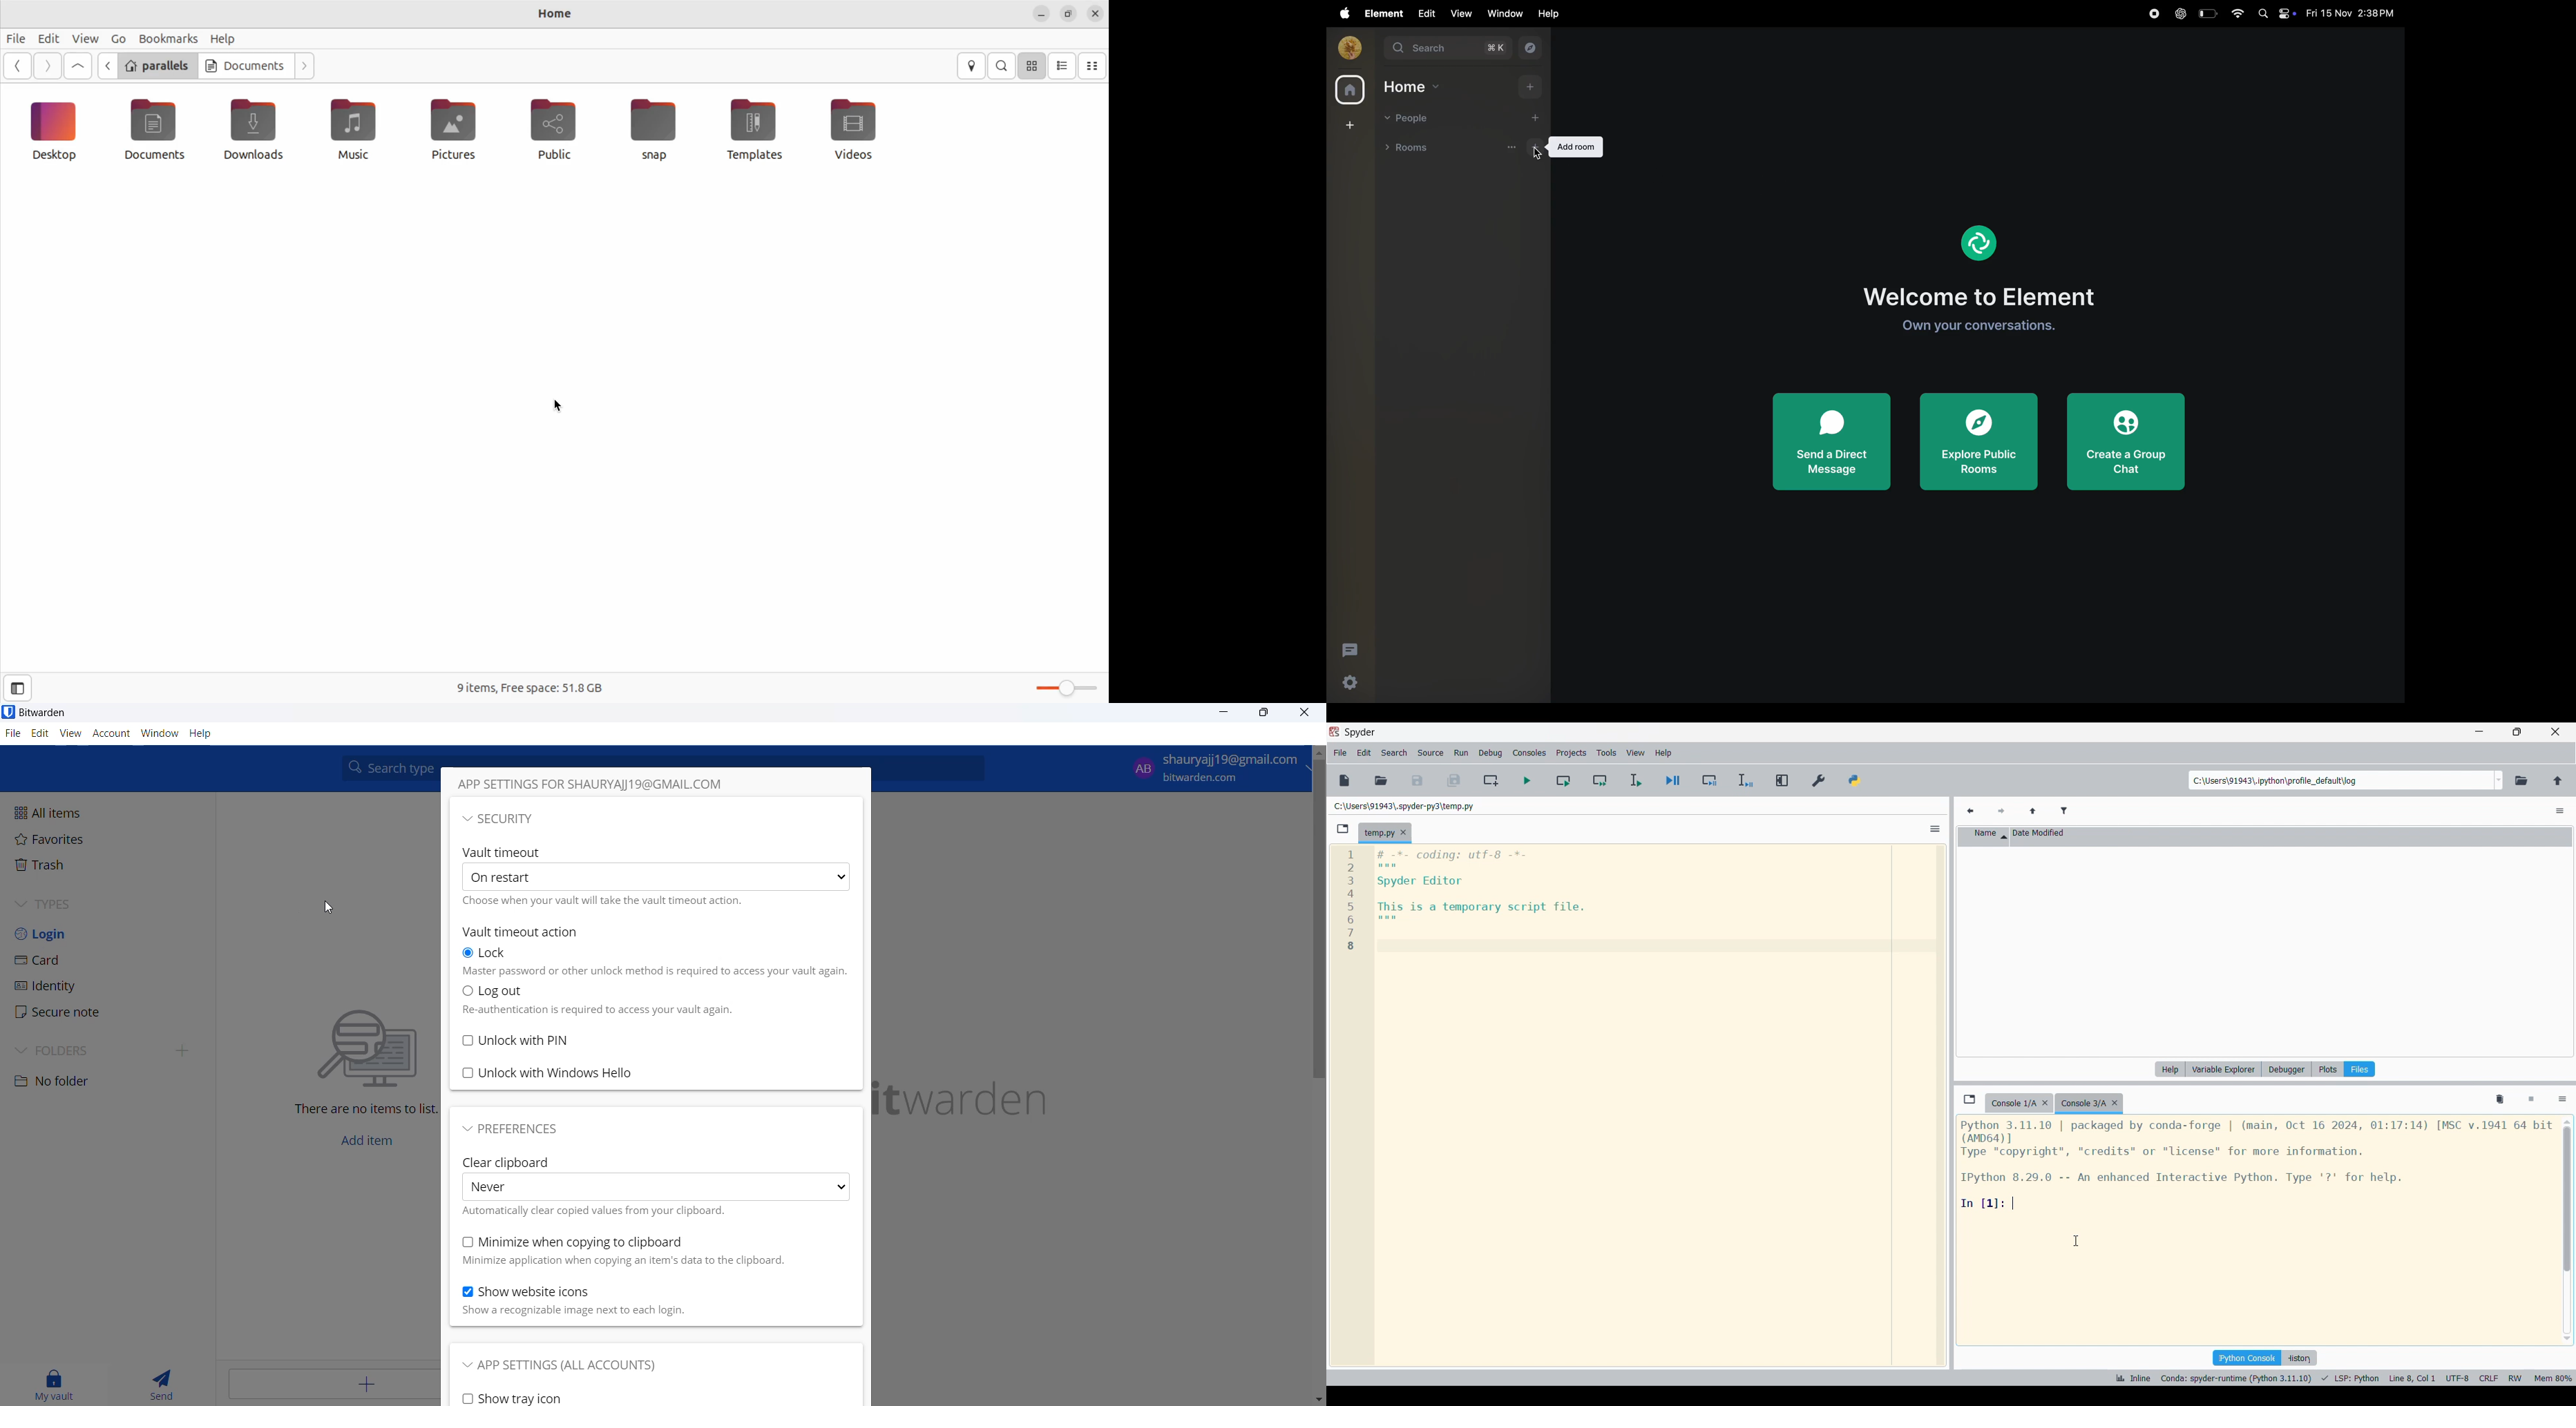  I want to click on file, so click(14, 735).